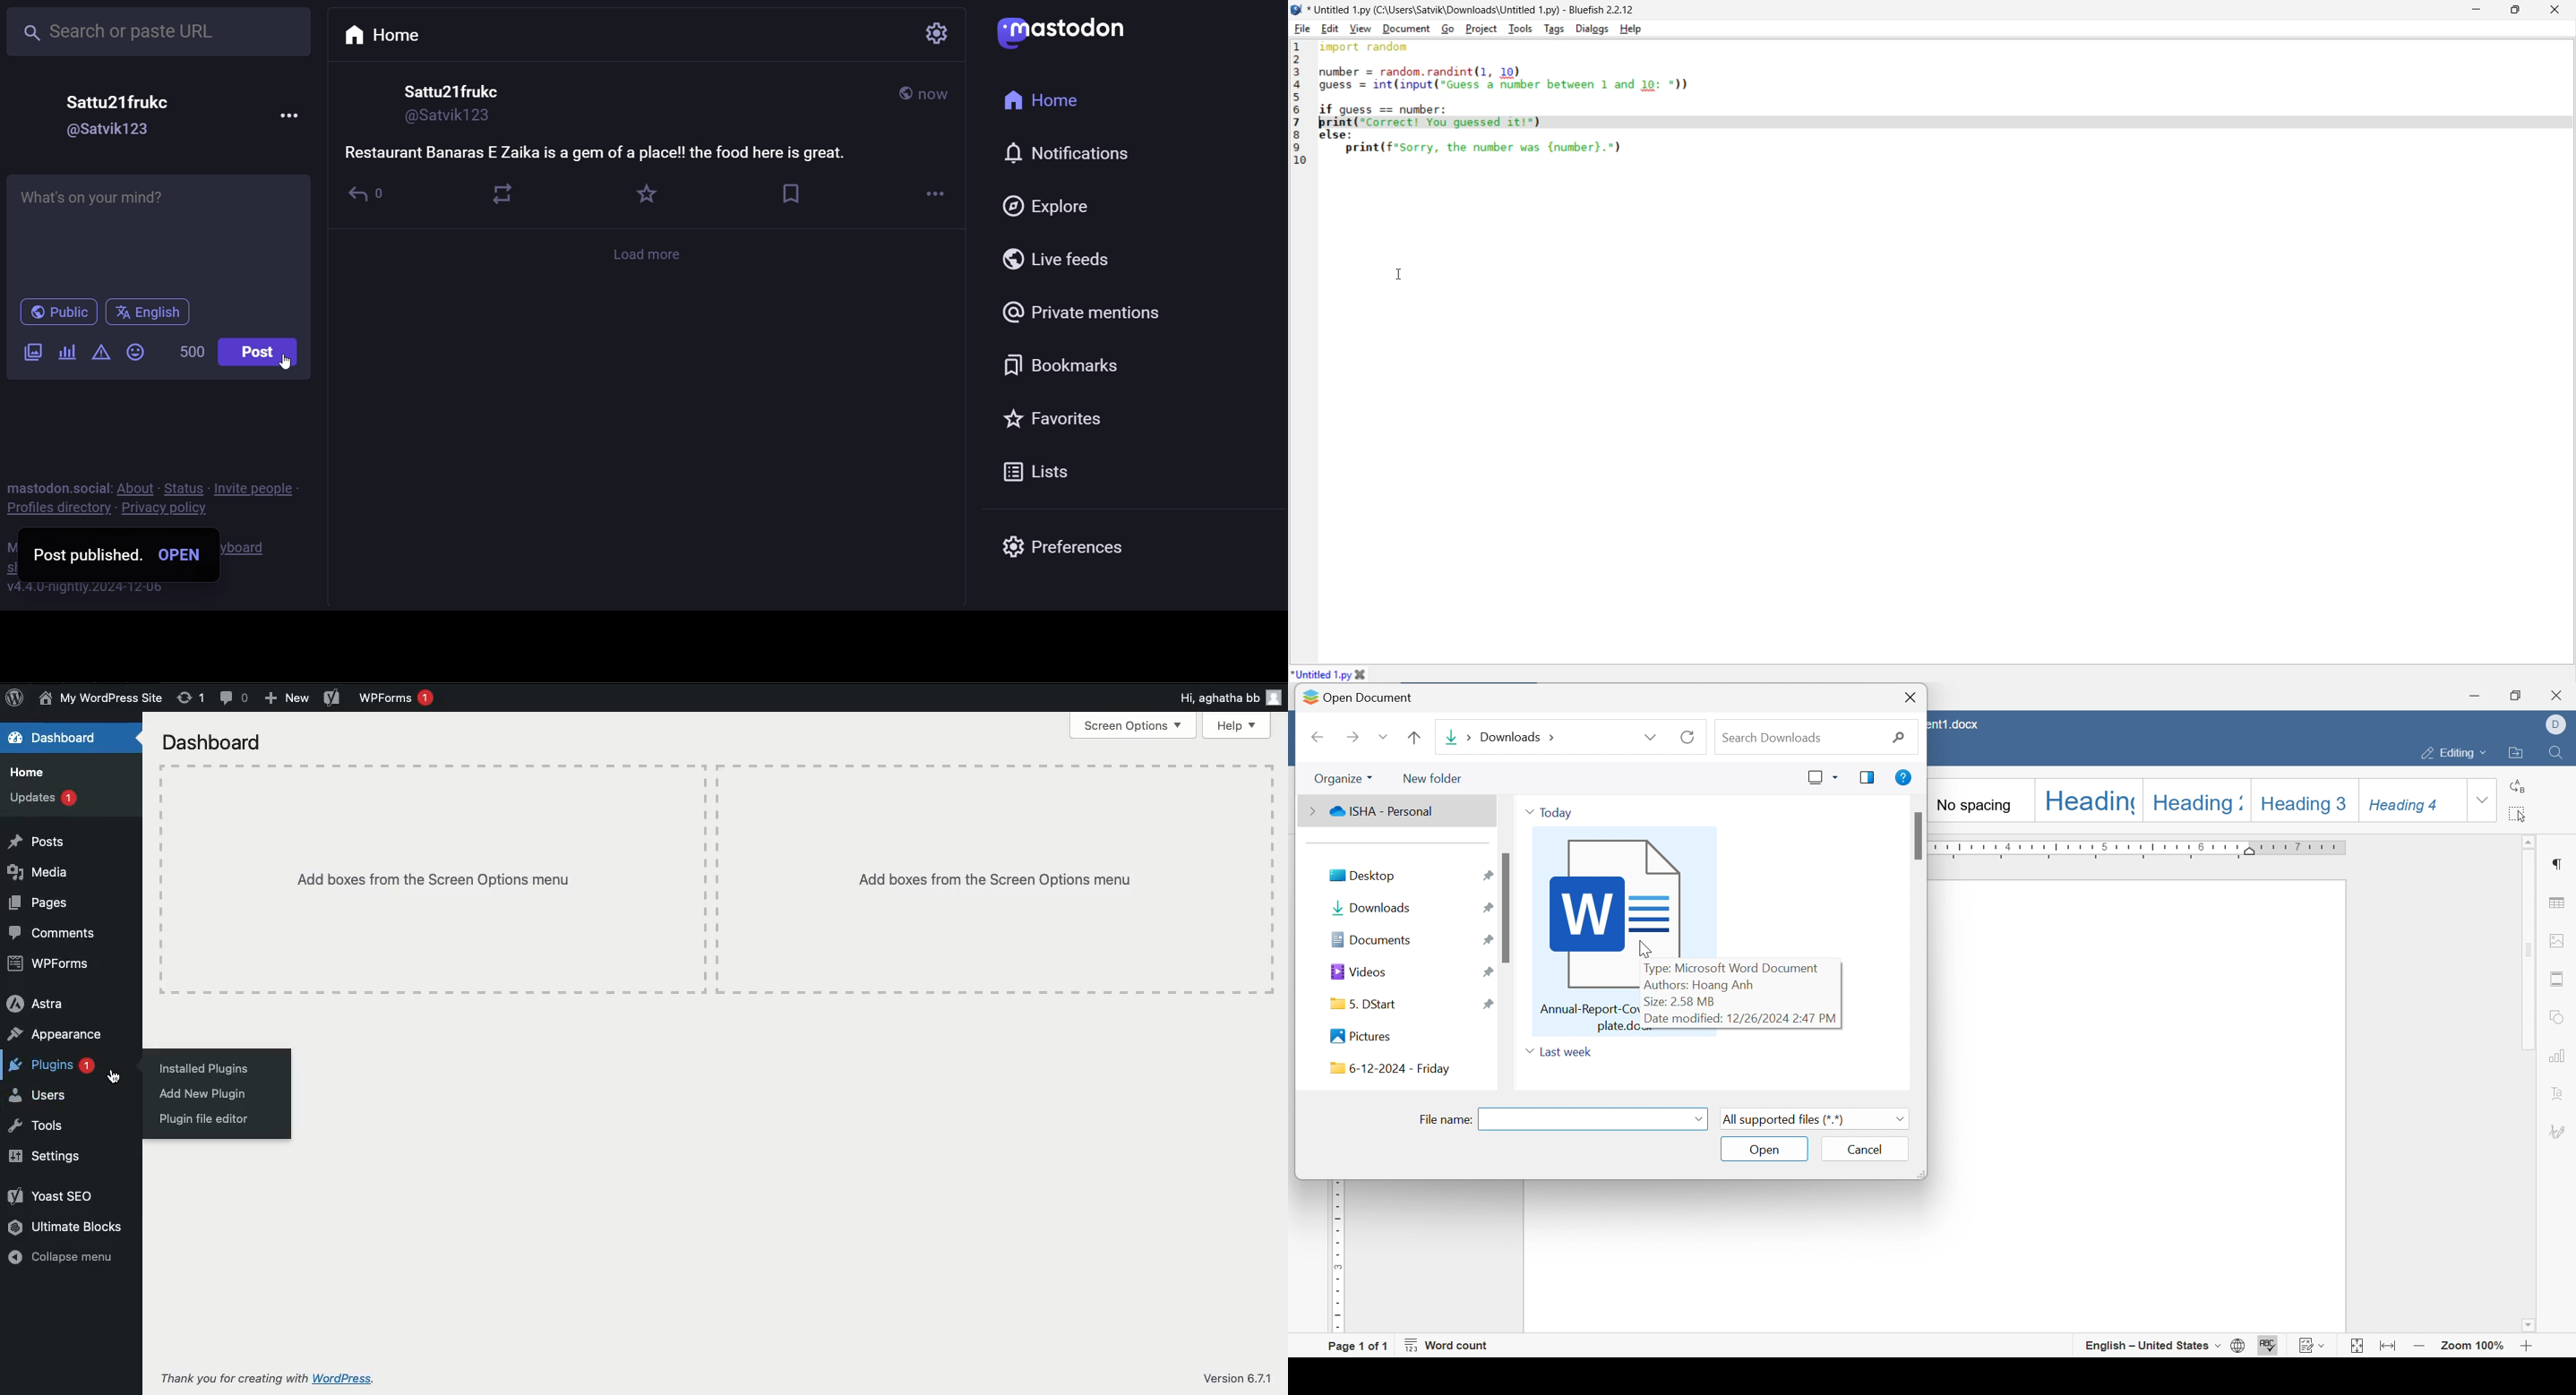  I want to click on content warning, so click(101, 354).